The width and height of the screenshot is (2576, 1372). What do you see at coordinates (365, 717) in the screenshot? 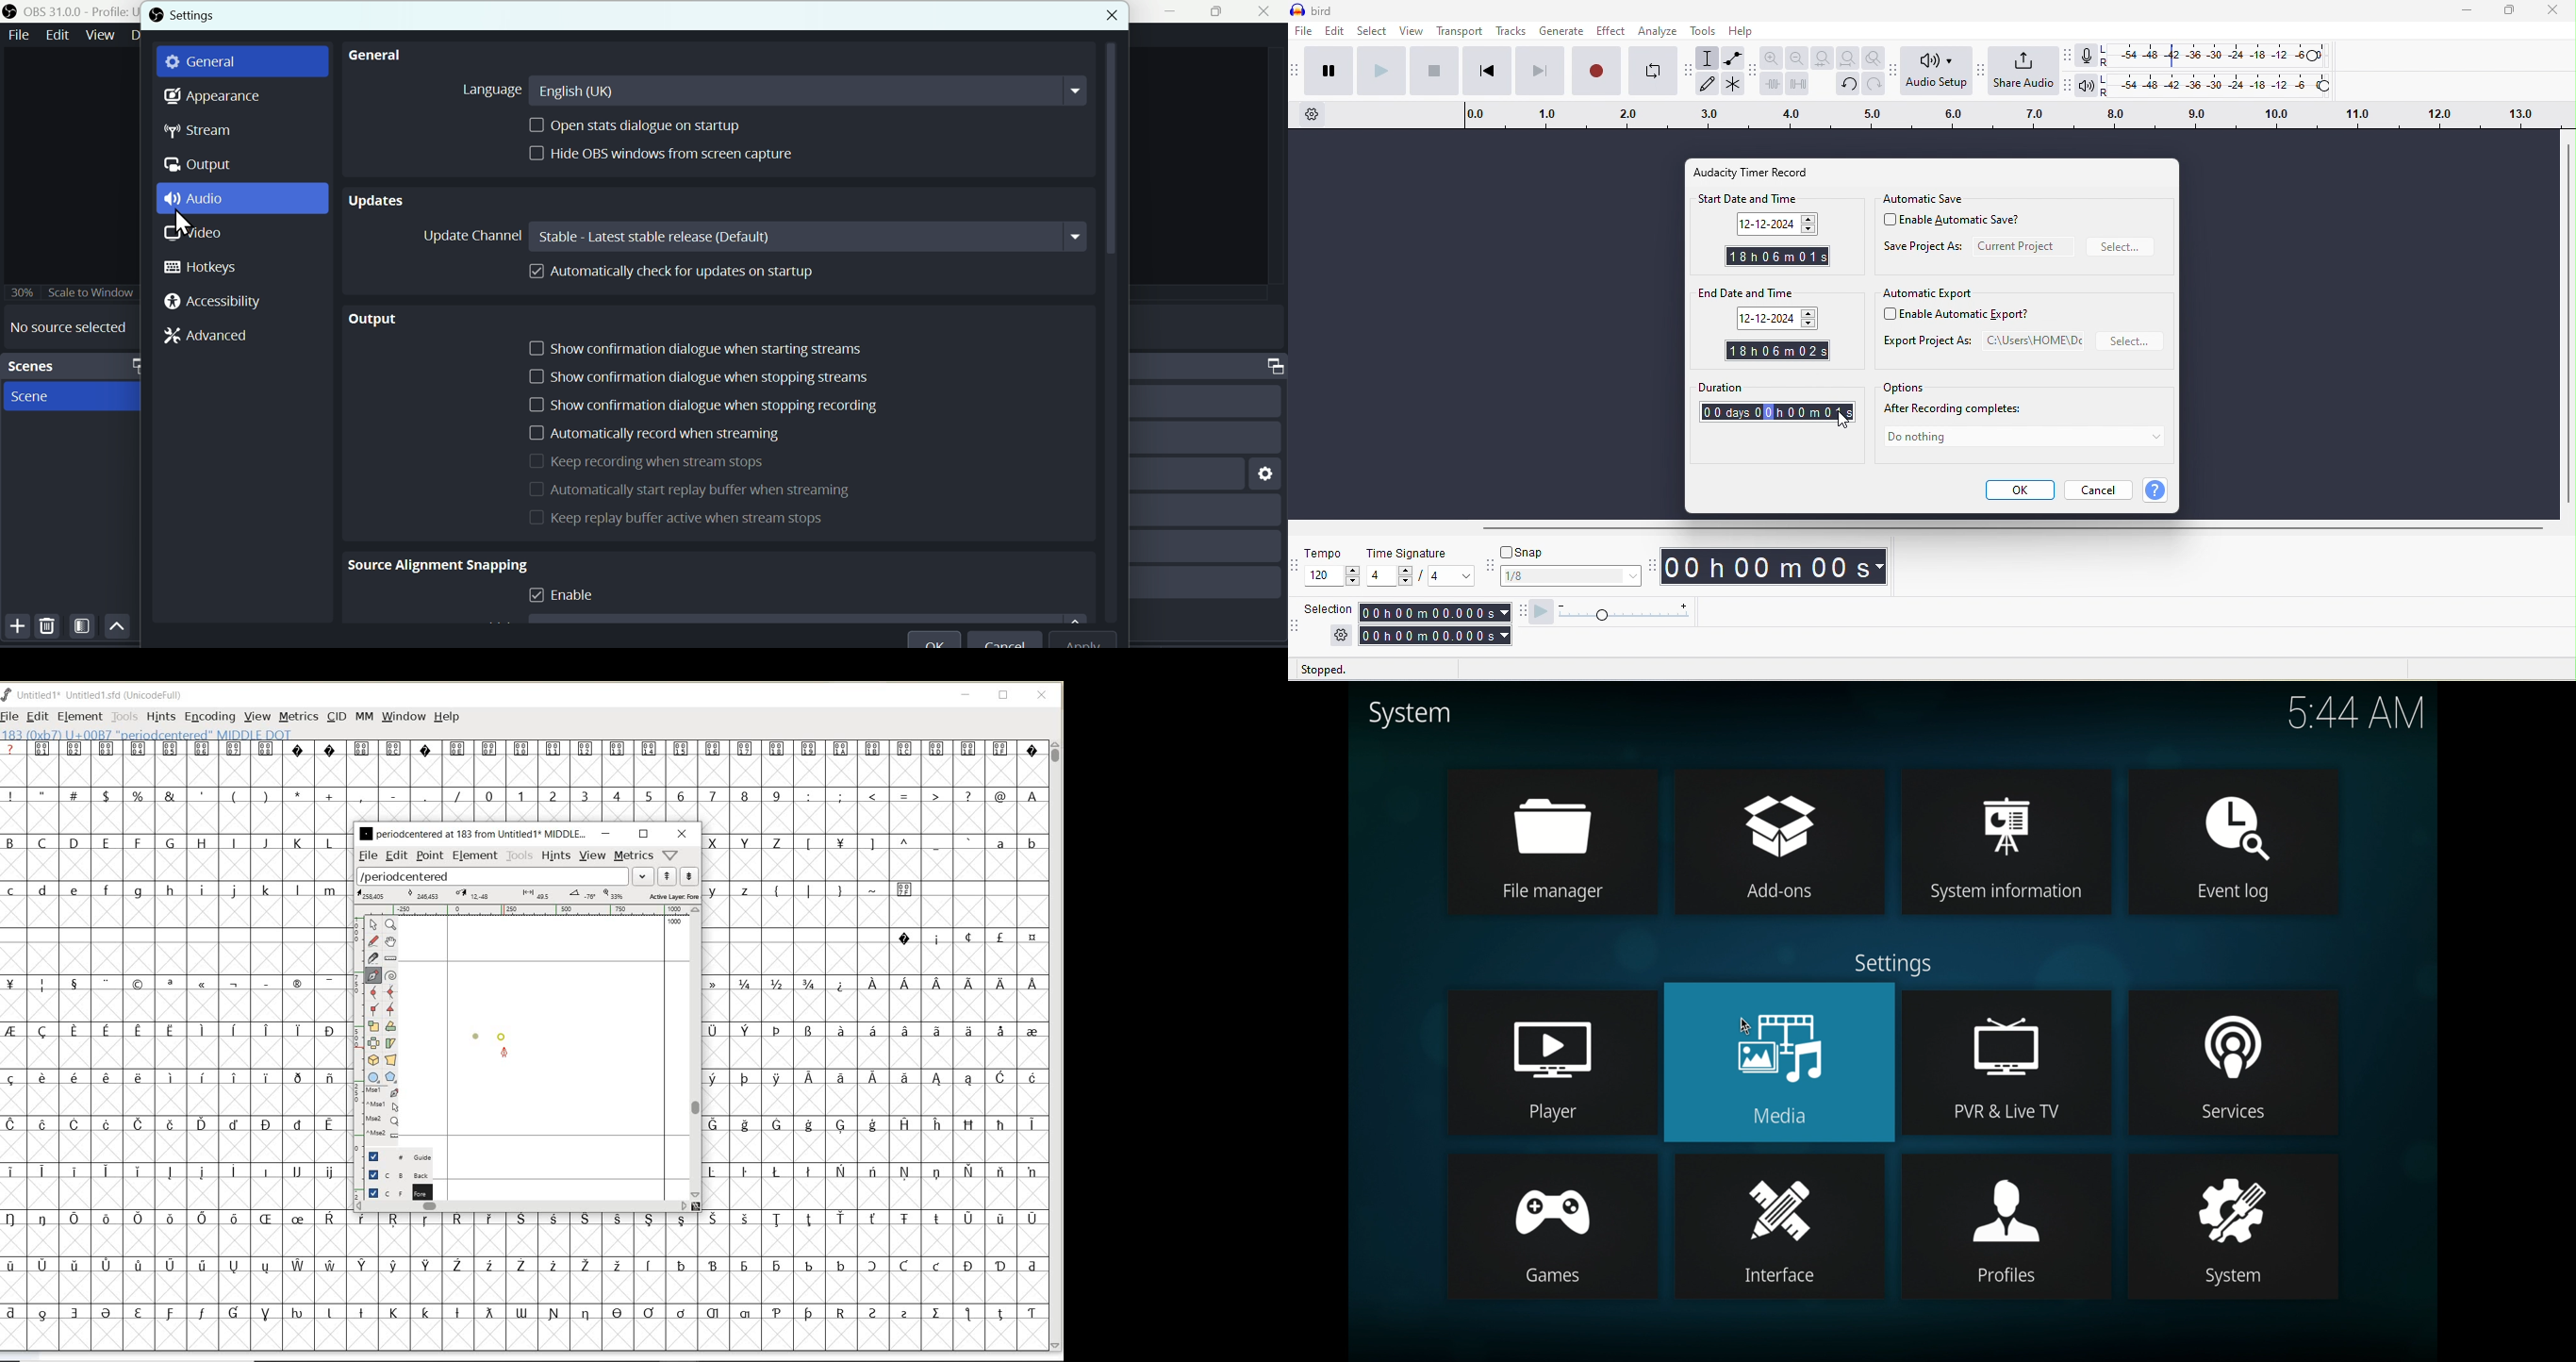
I see `MM` at bounding box center [365, 717].